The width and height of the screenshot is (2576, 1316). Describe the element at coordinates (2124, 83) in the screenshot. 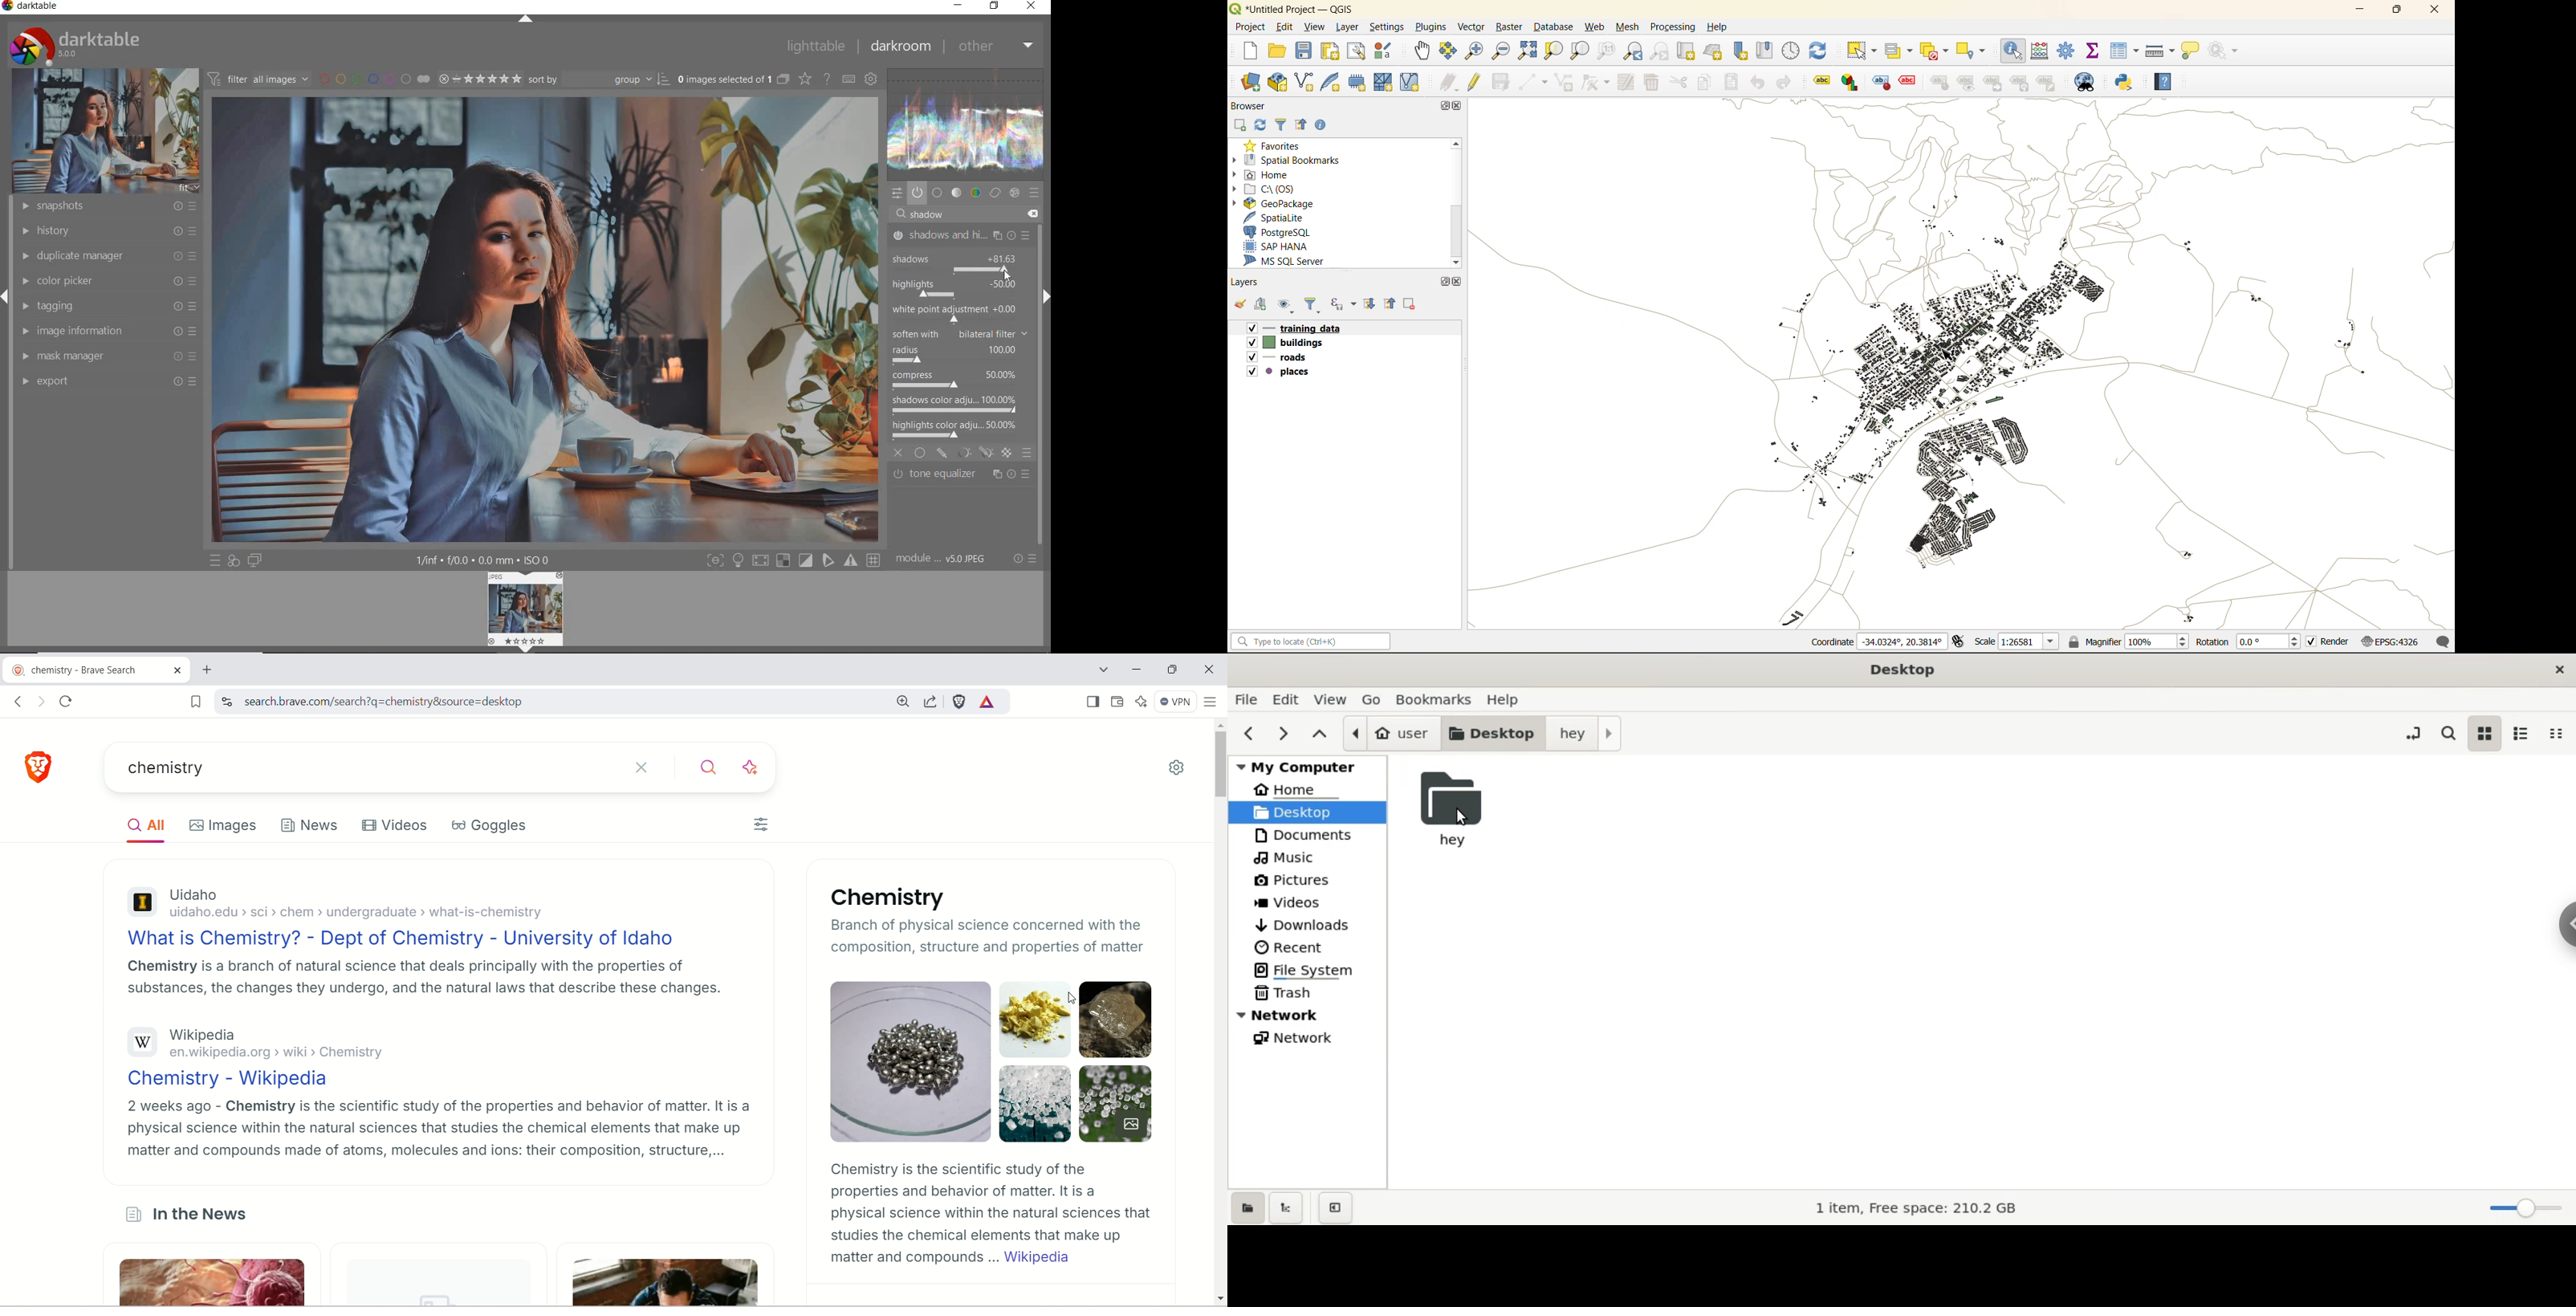

I see `python` at that location.